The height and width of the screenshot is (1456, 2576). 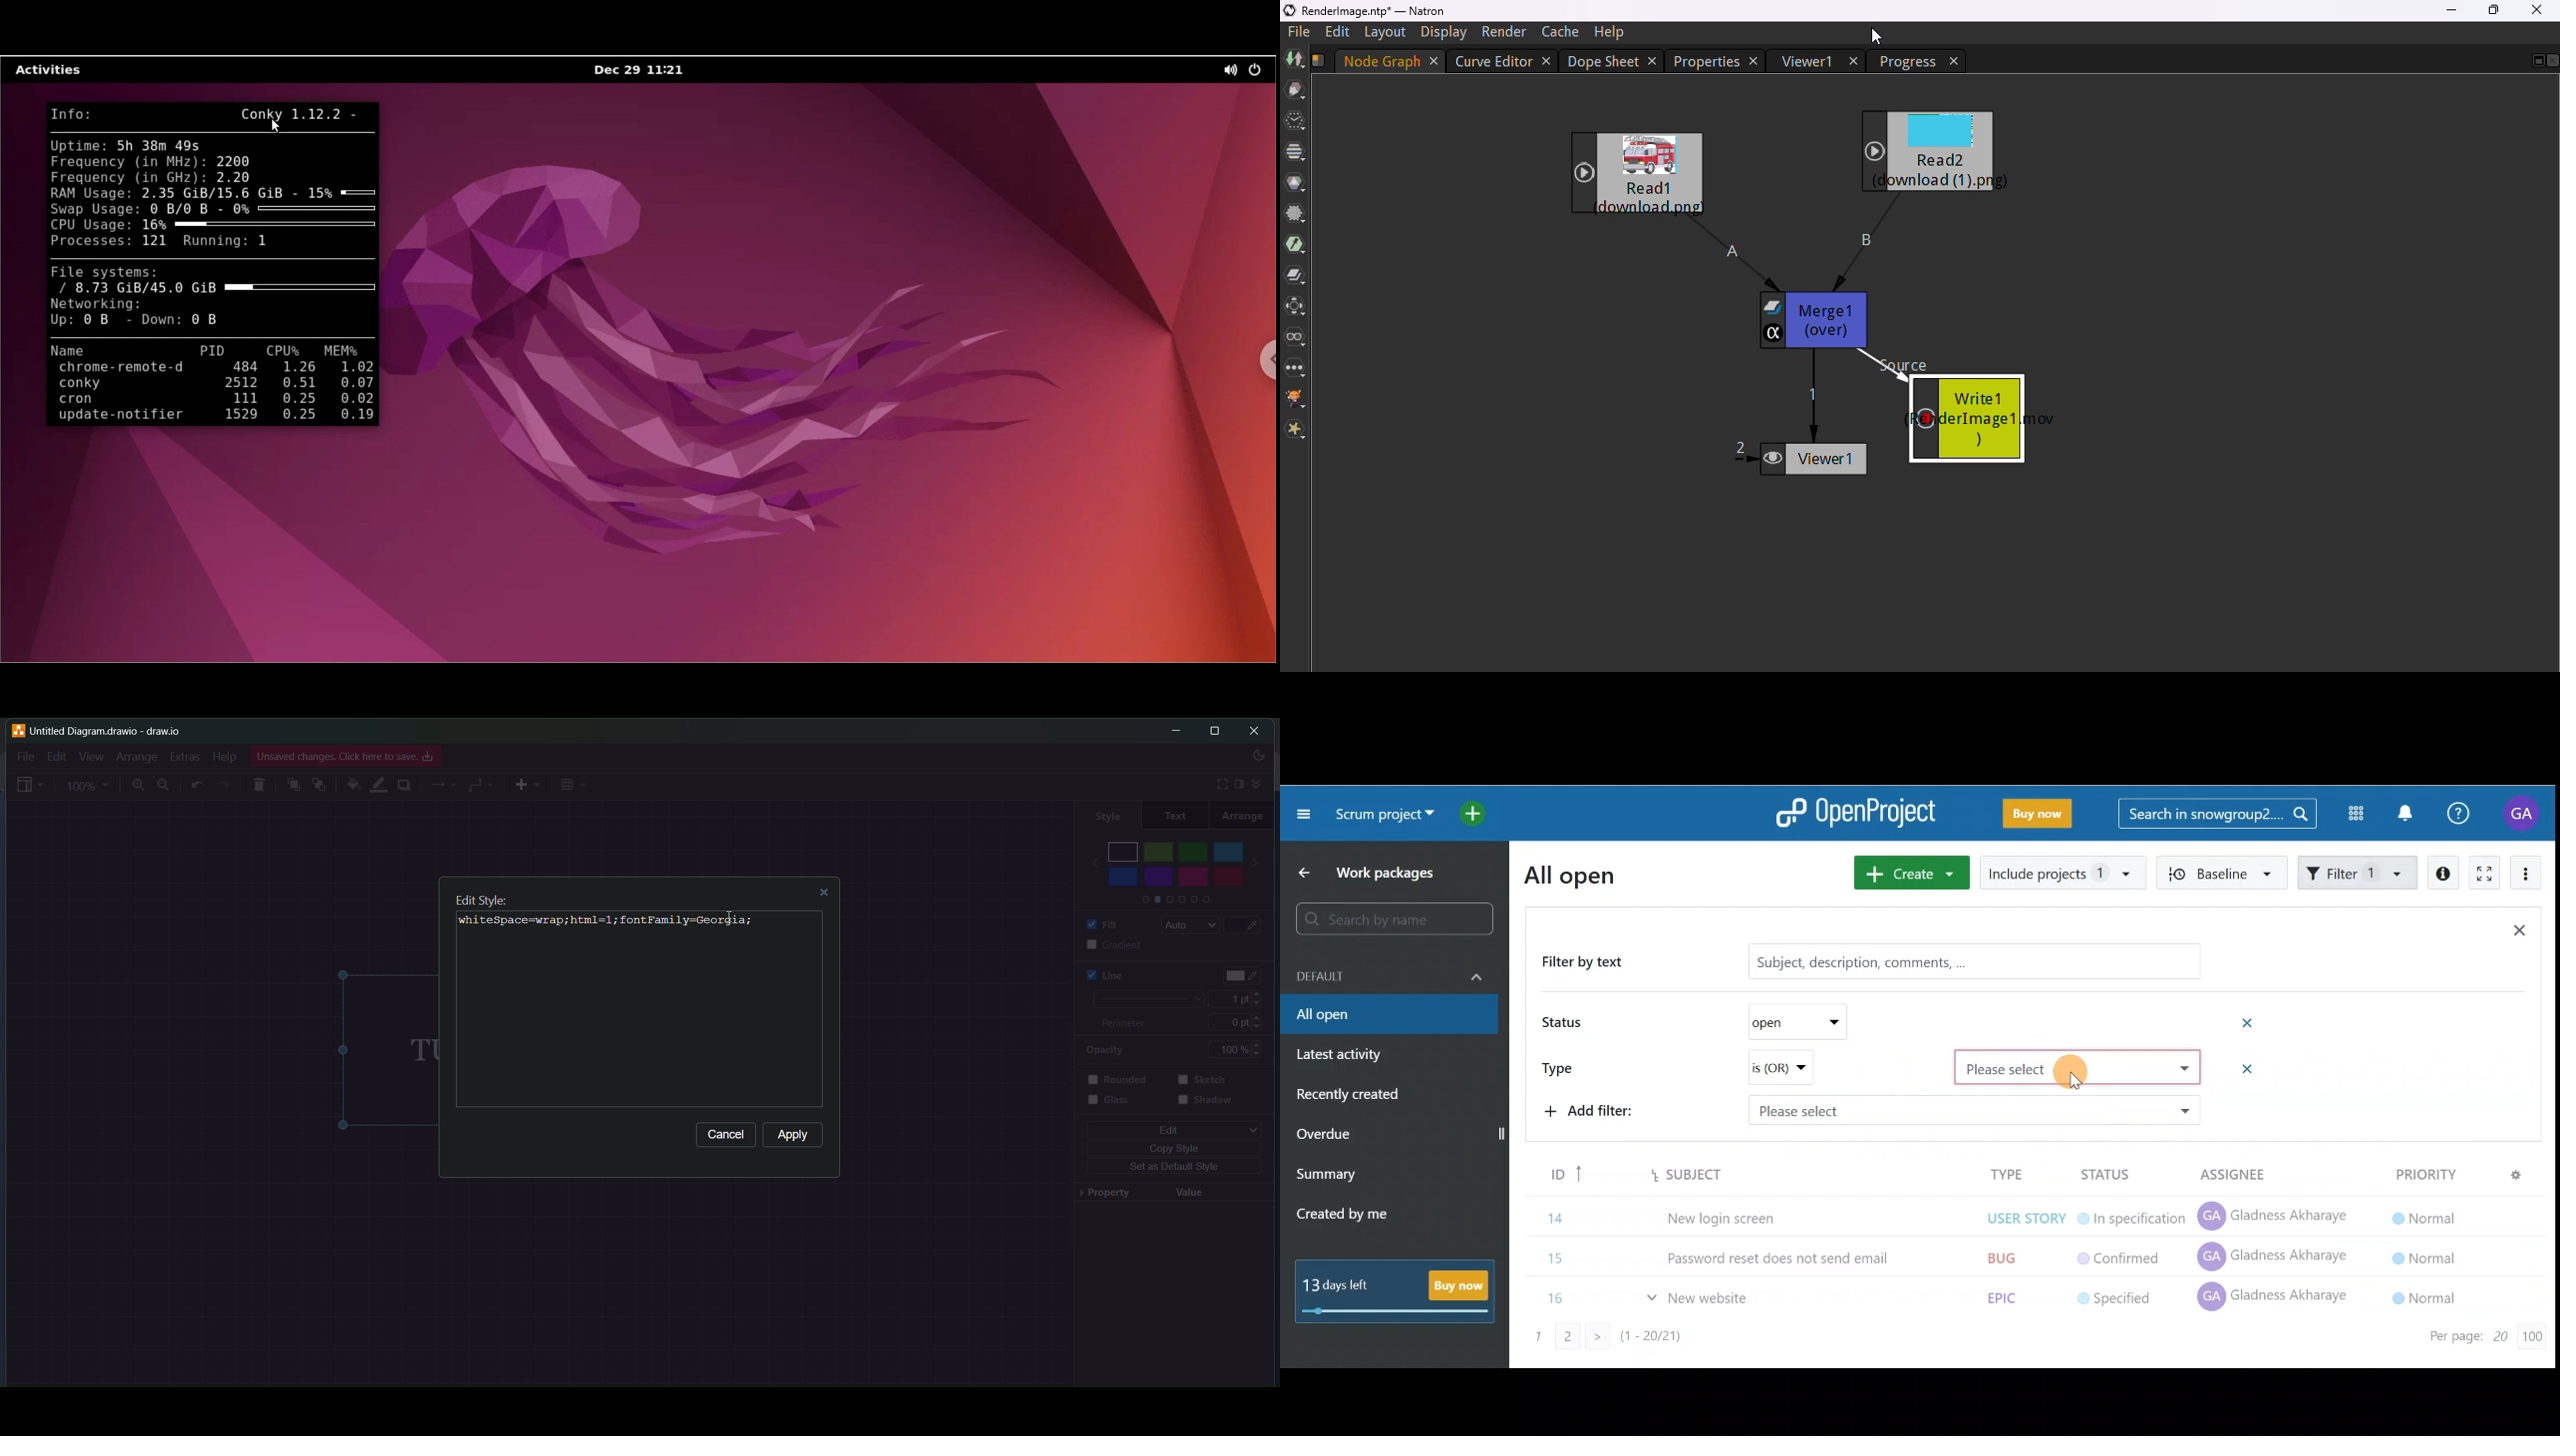 What do you see at coordinates (2011, 1293) in the screenshot?
I see `Item 16` at bounding box center [2011, 1293].